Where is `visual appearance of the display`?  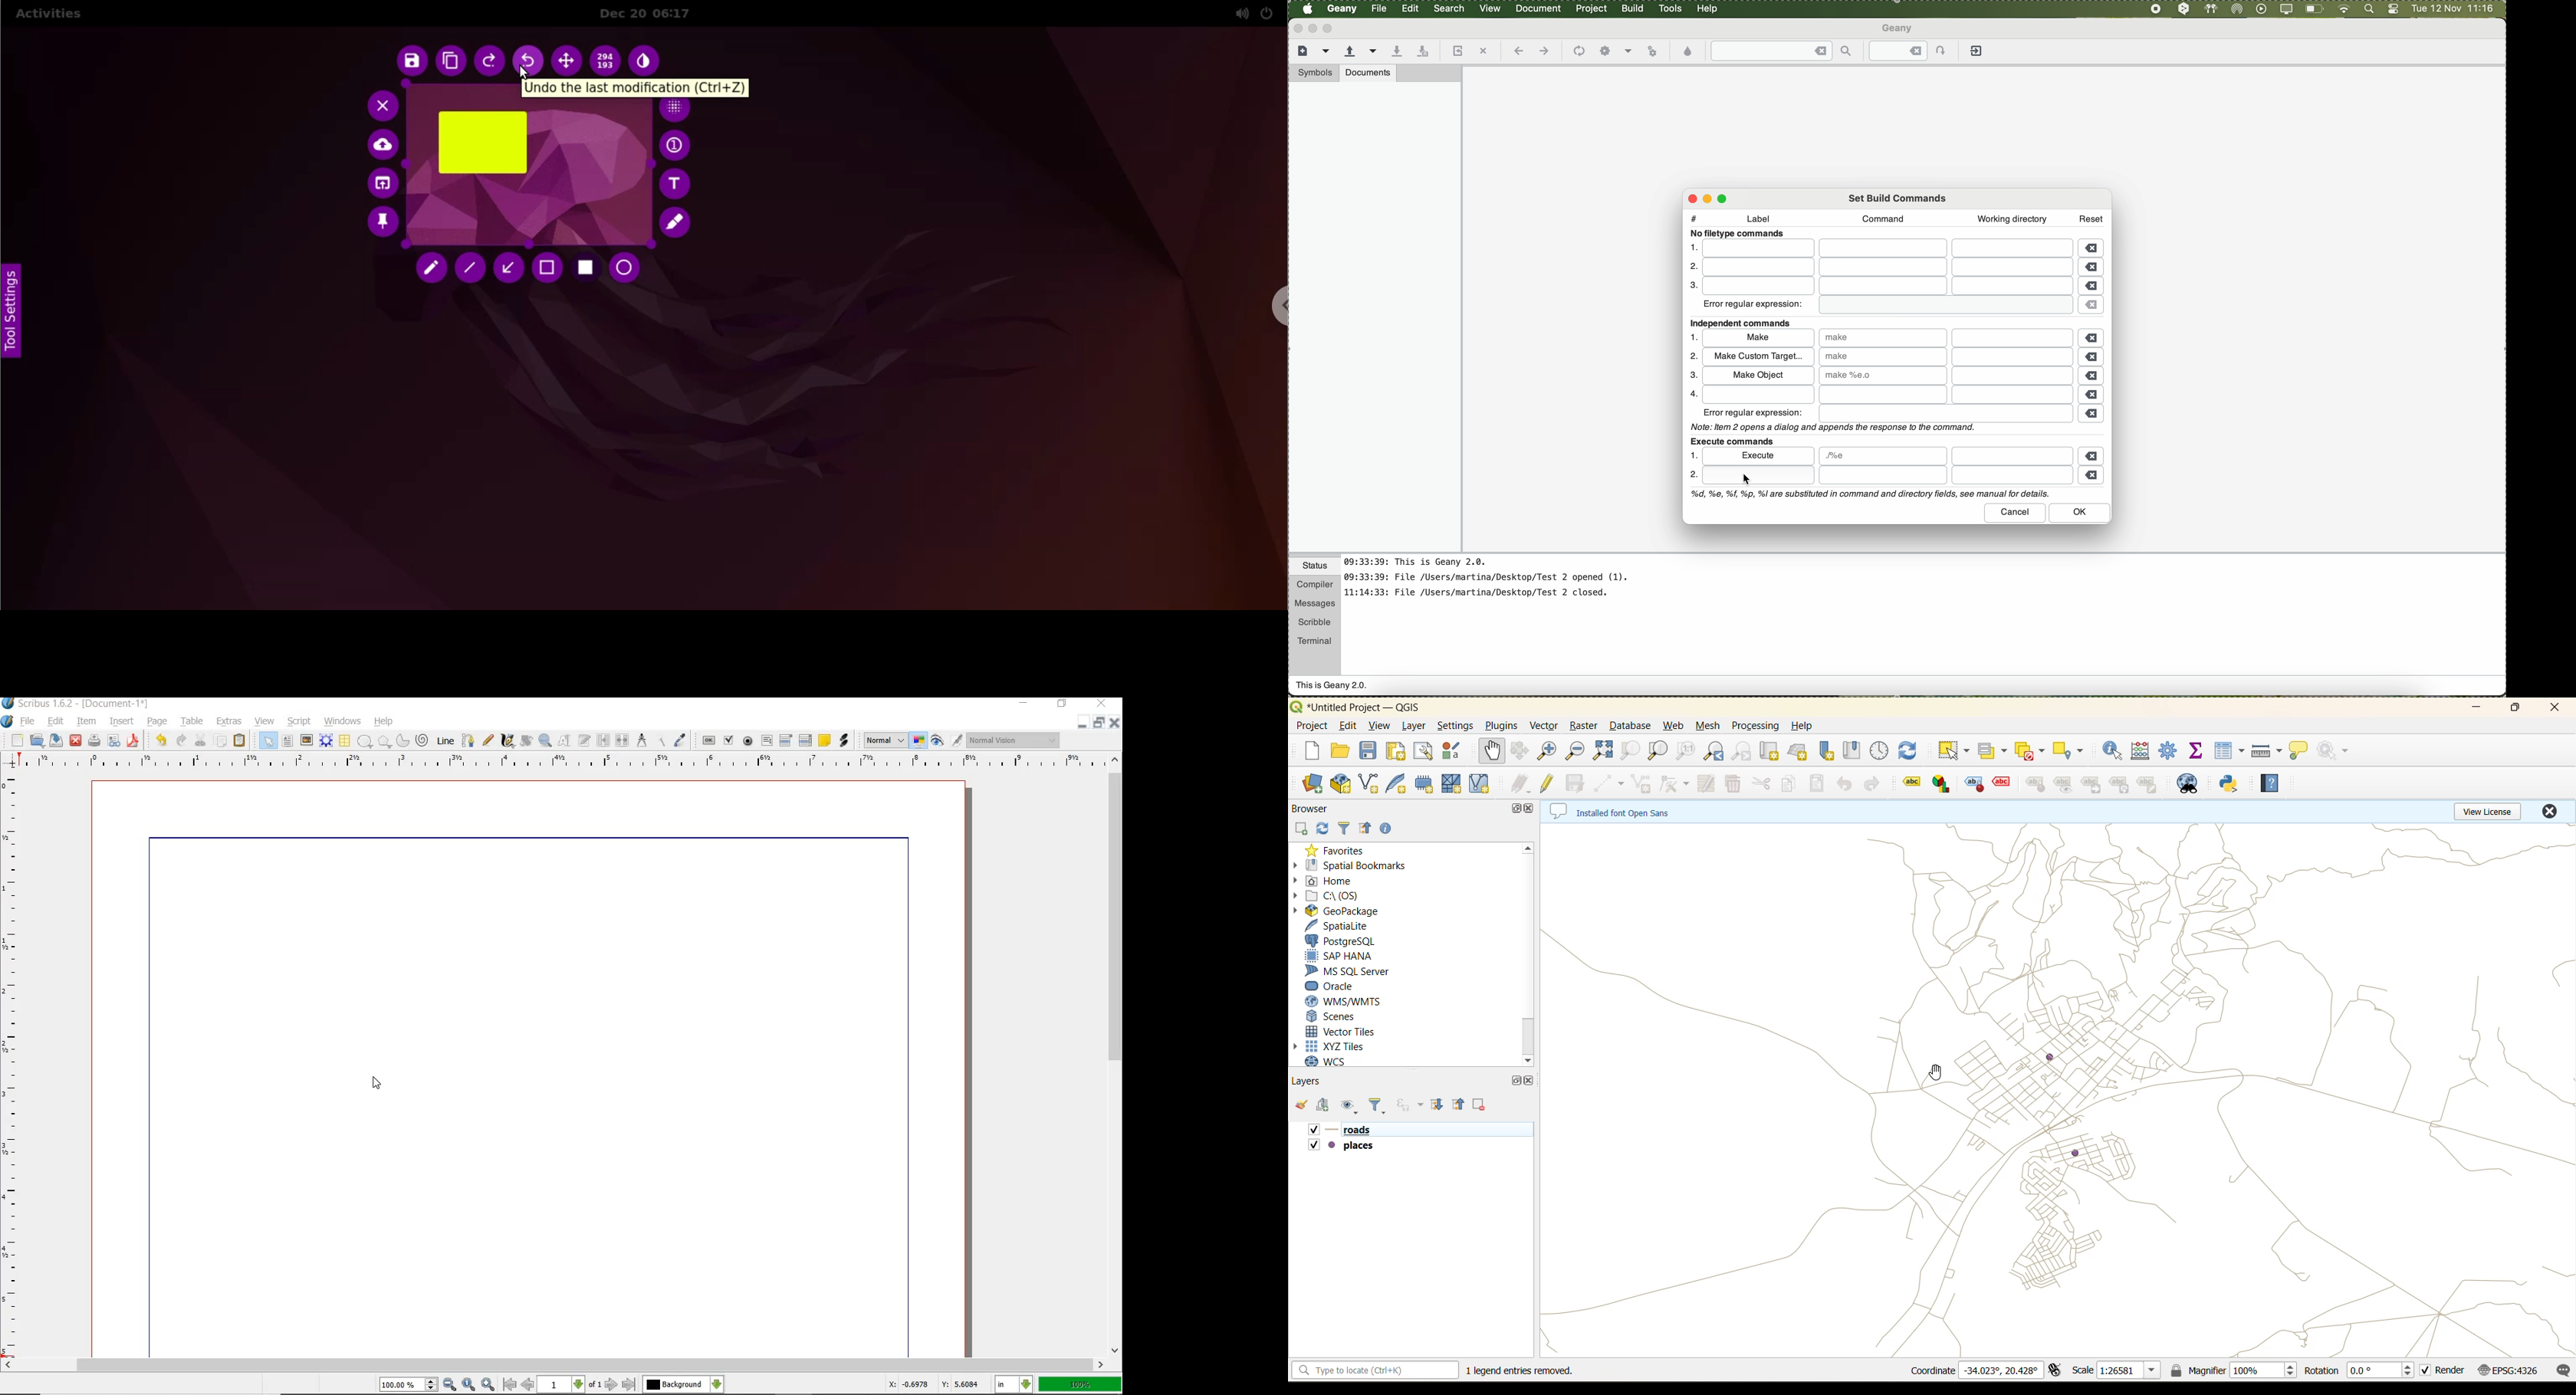 visual appearance of the display is located at coordinates (1014, 741).